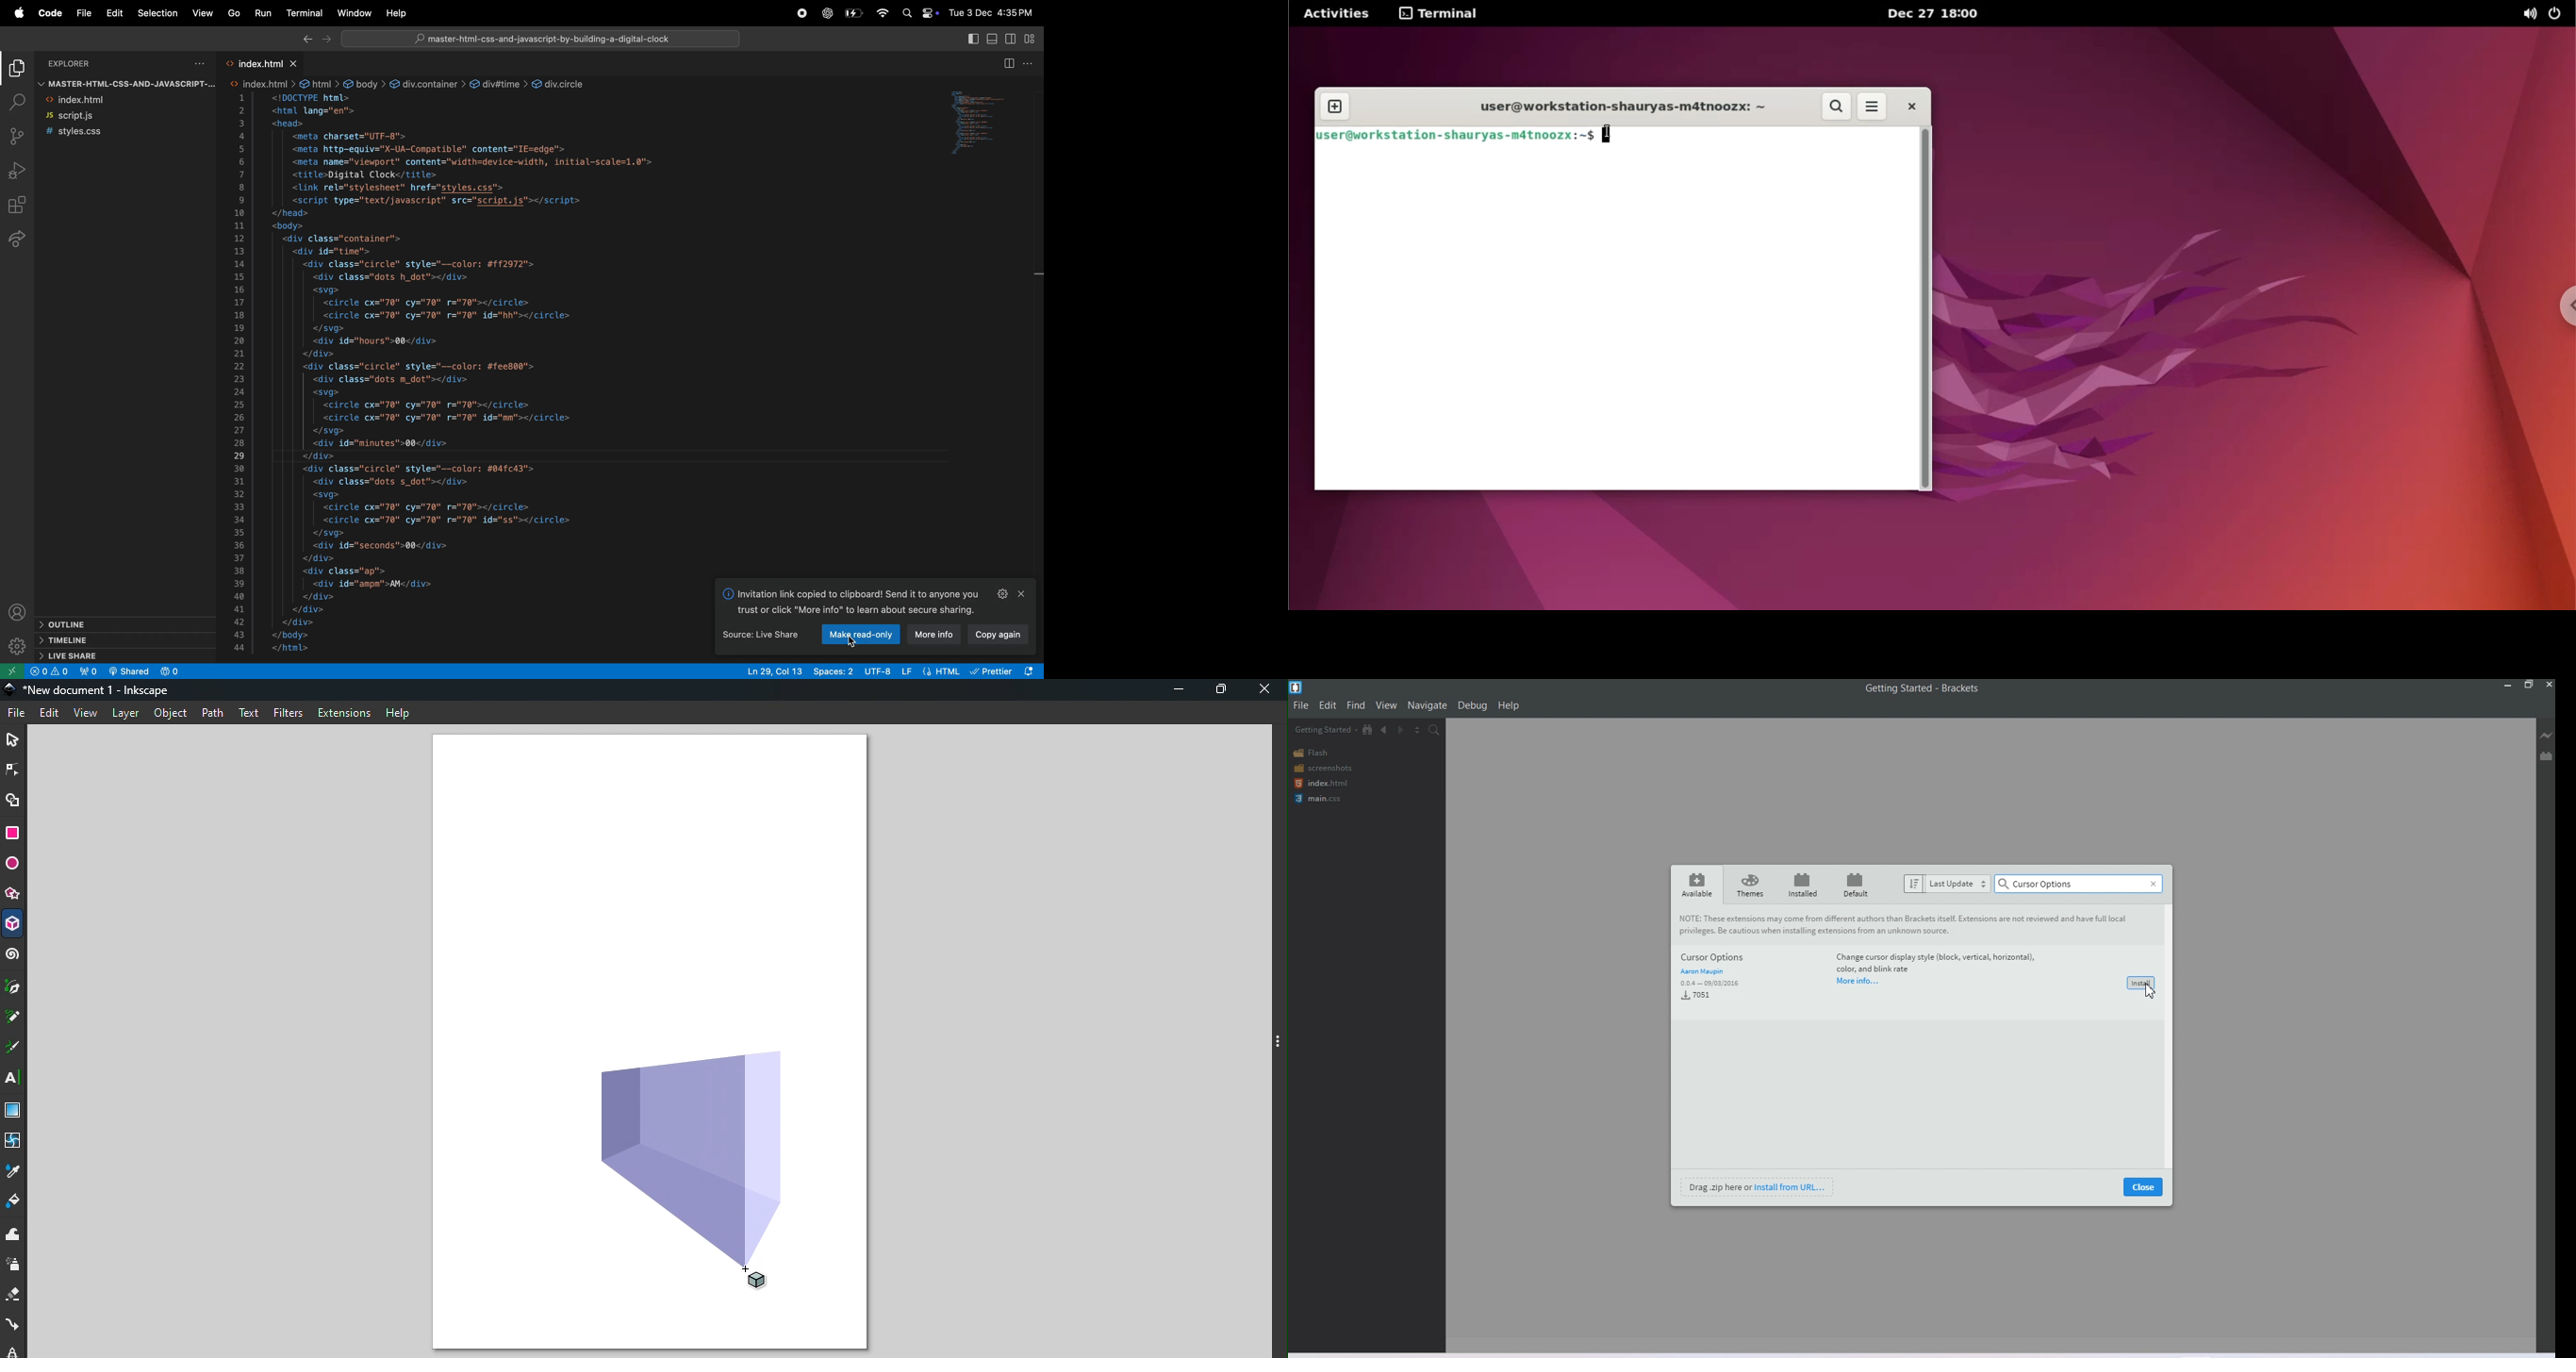 The width and height of the screenshot is (2576, 1372). Describe the element at coordinates (1959, 884) in the screenshot. I see `last update` at that location.